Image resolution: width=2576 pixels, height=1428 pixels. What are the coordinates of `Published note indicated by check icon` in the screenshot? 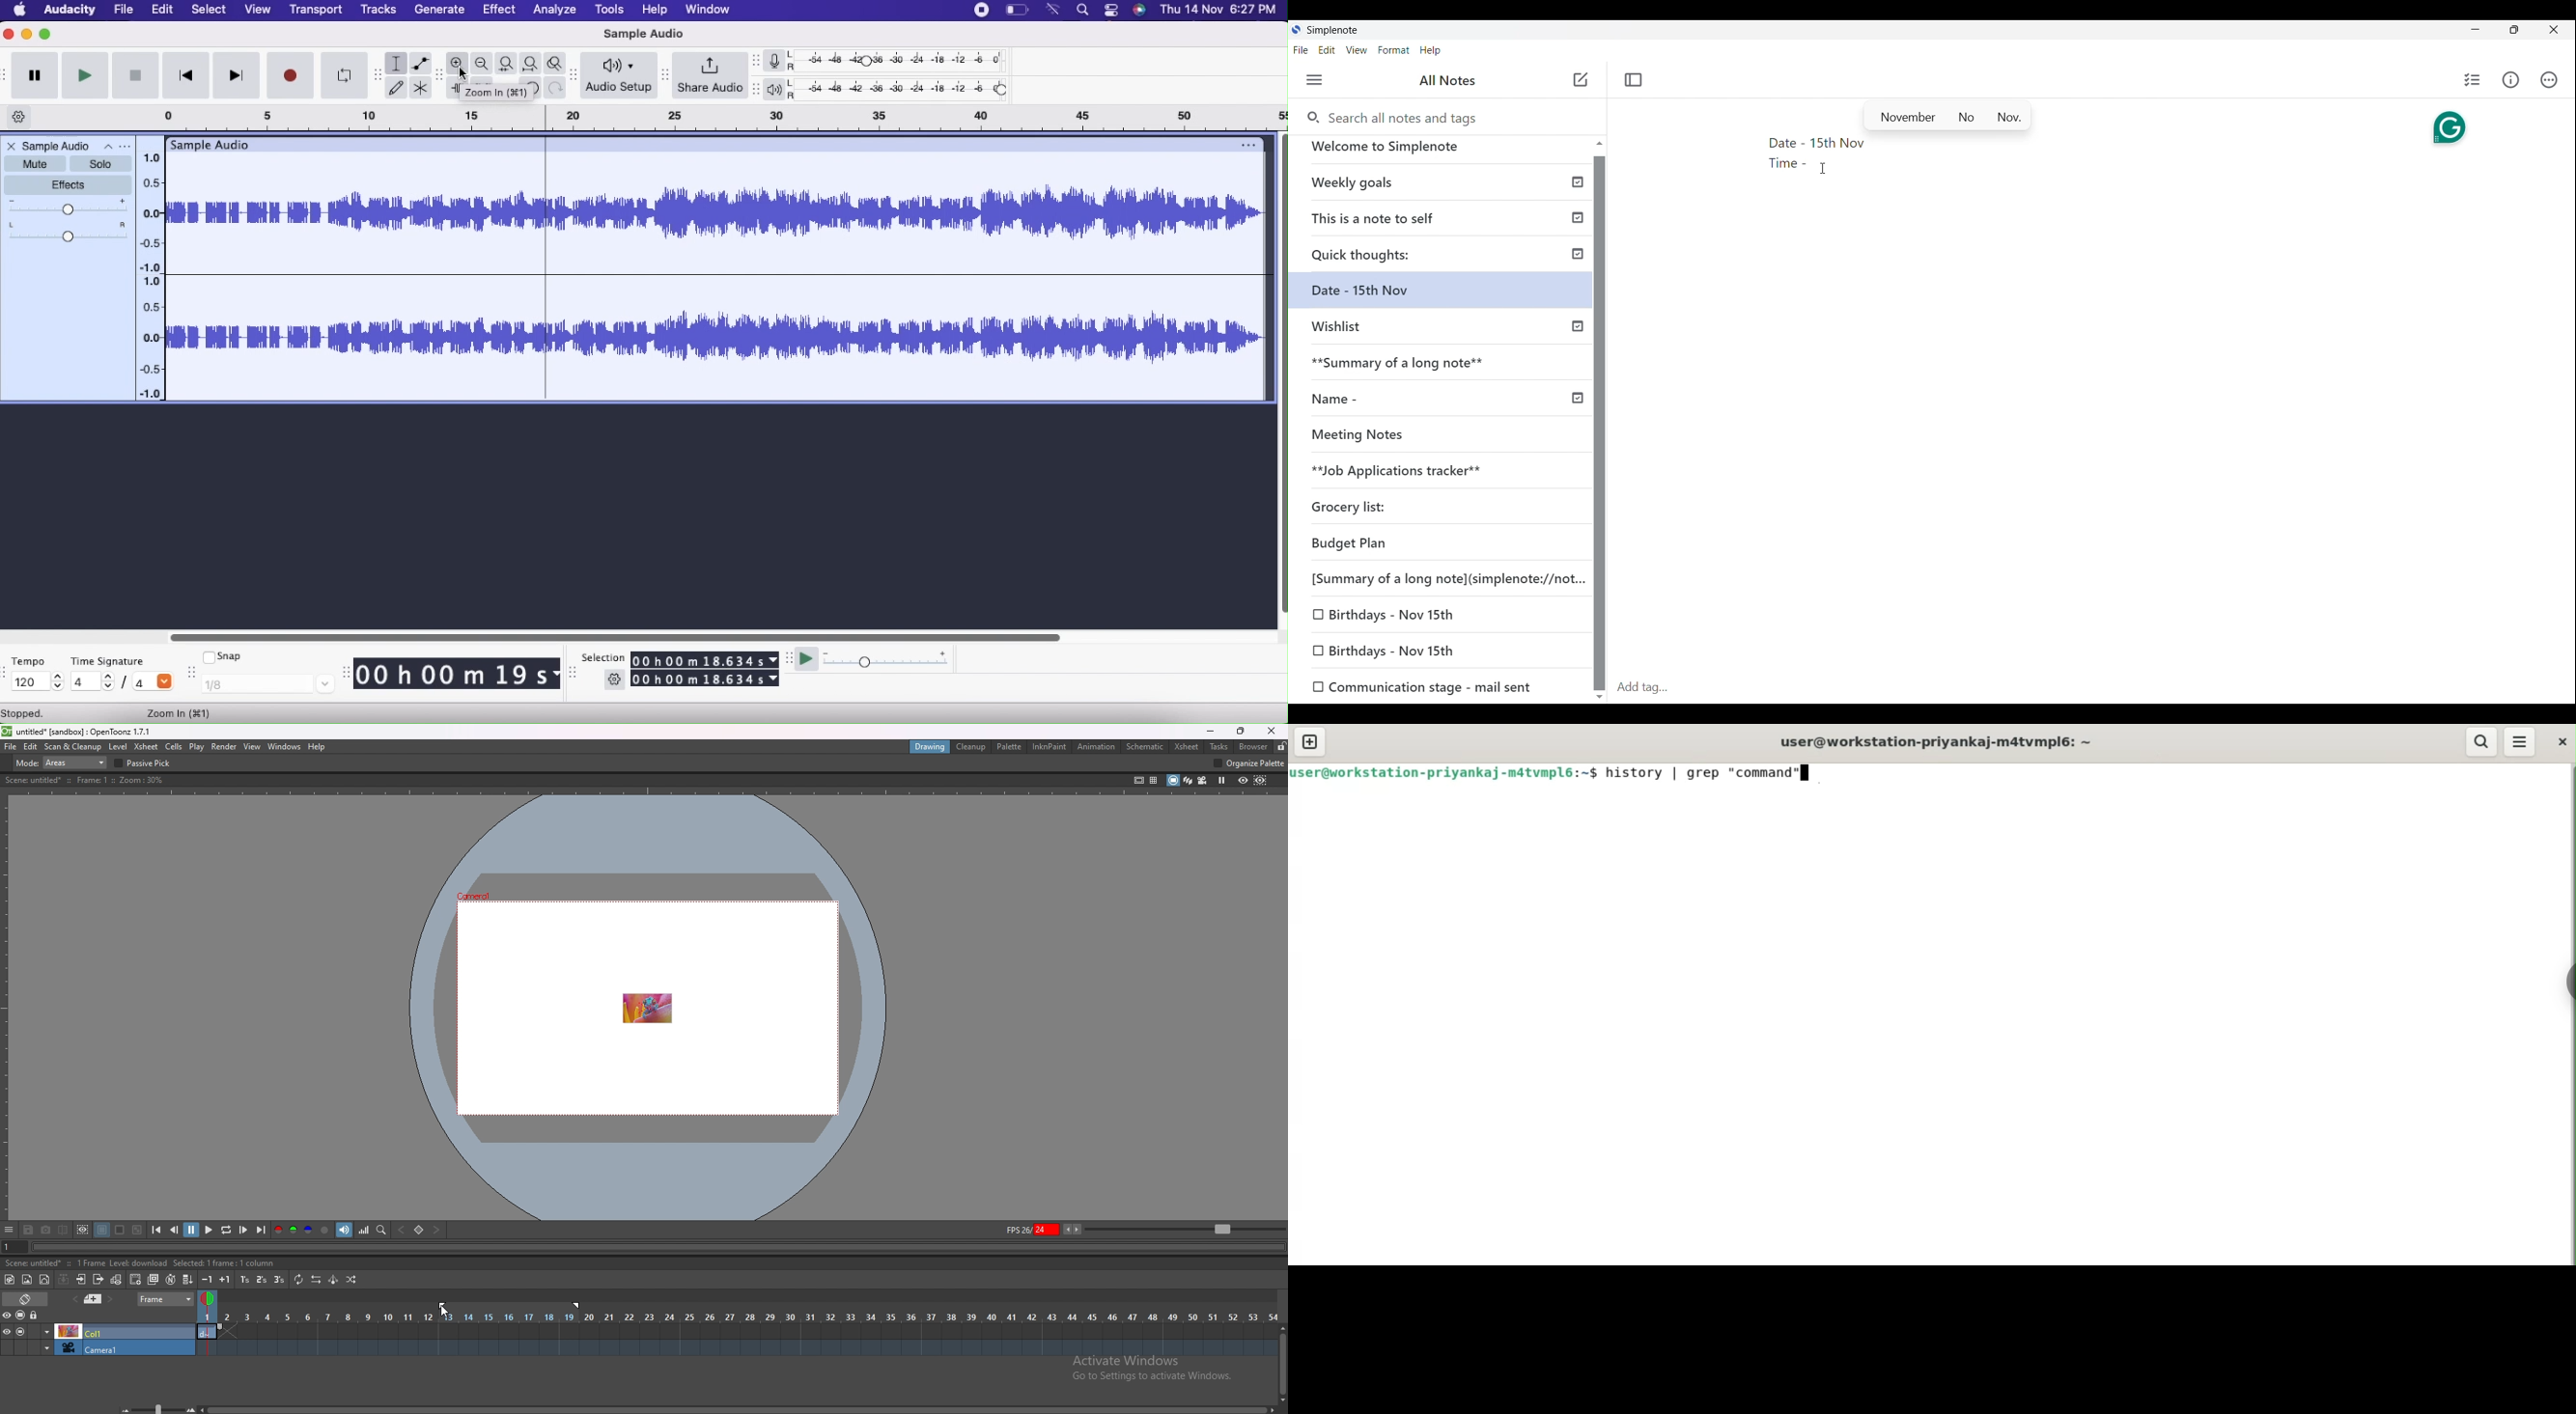 It's located at (1444, 404).